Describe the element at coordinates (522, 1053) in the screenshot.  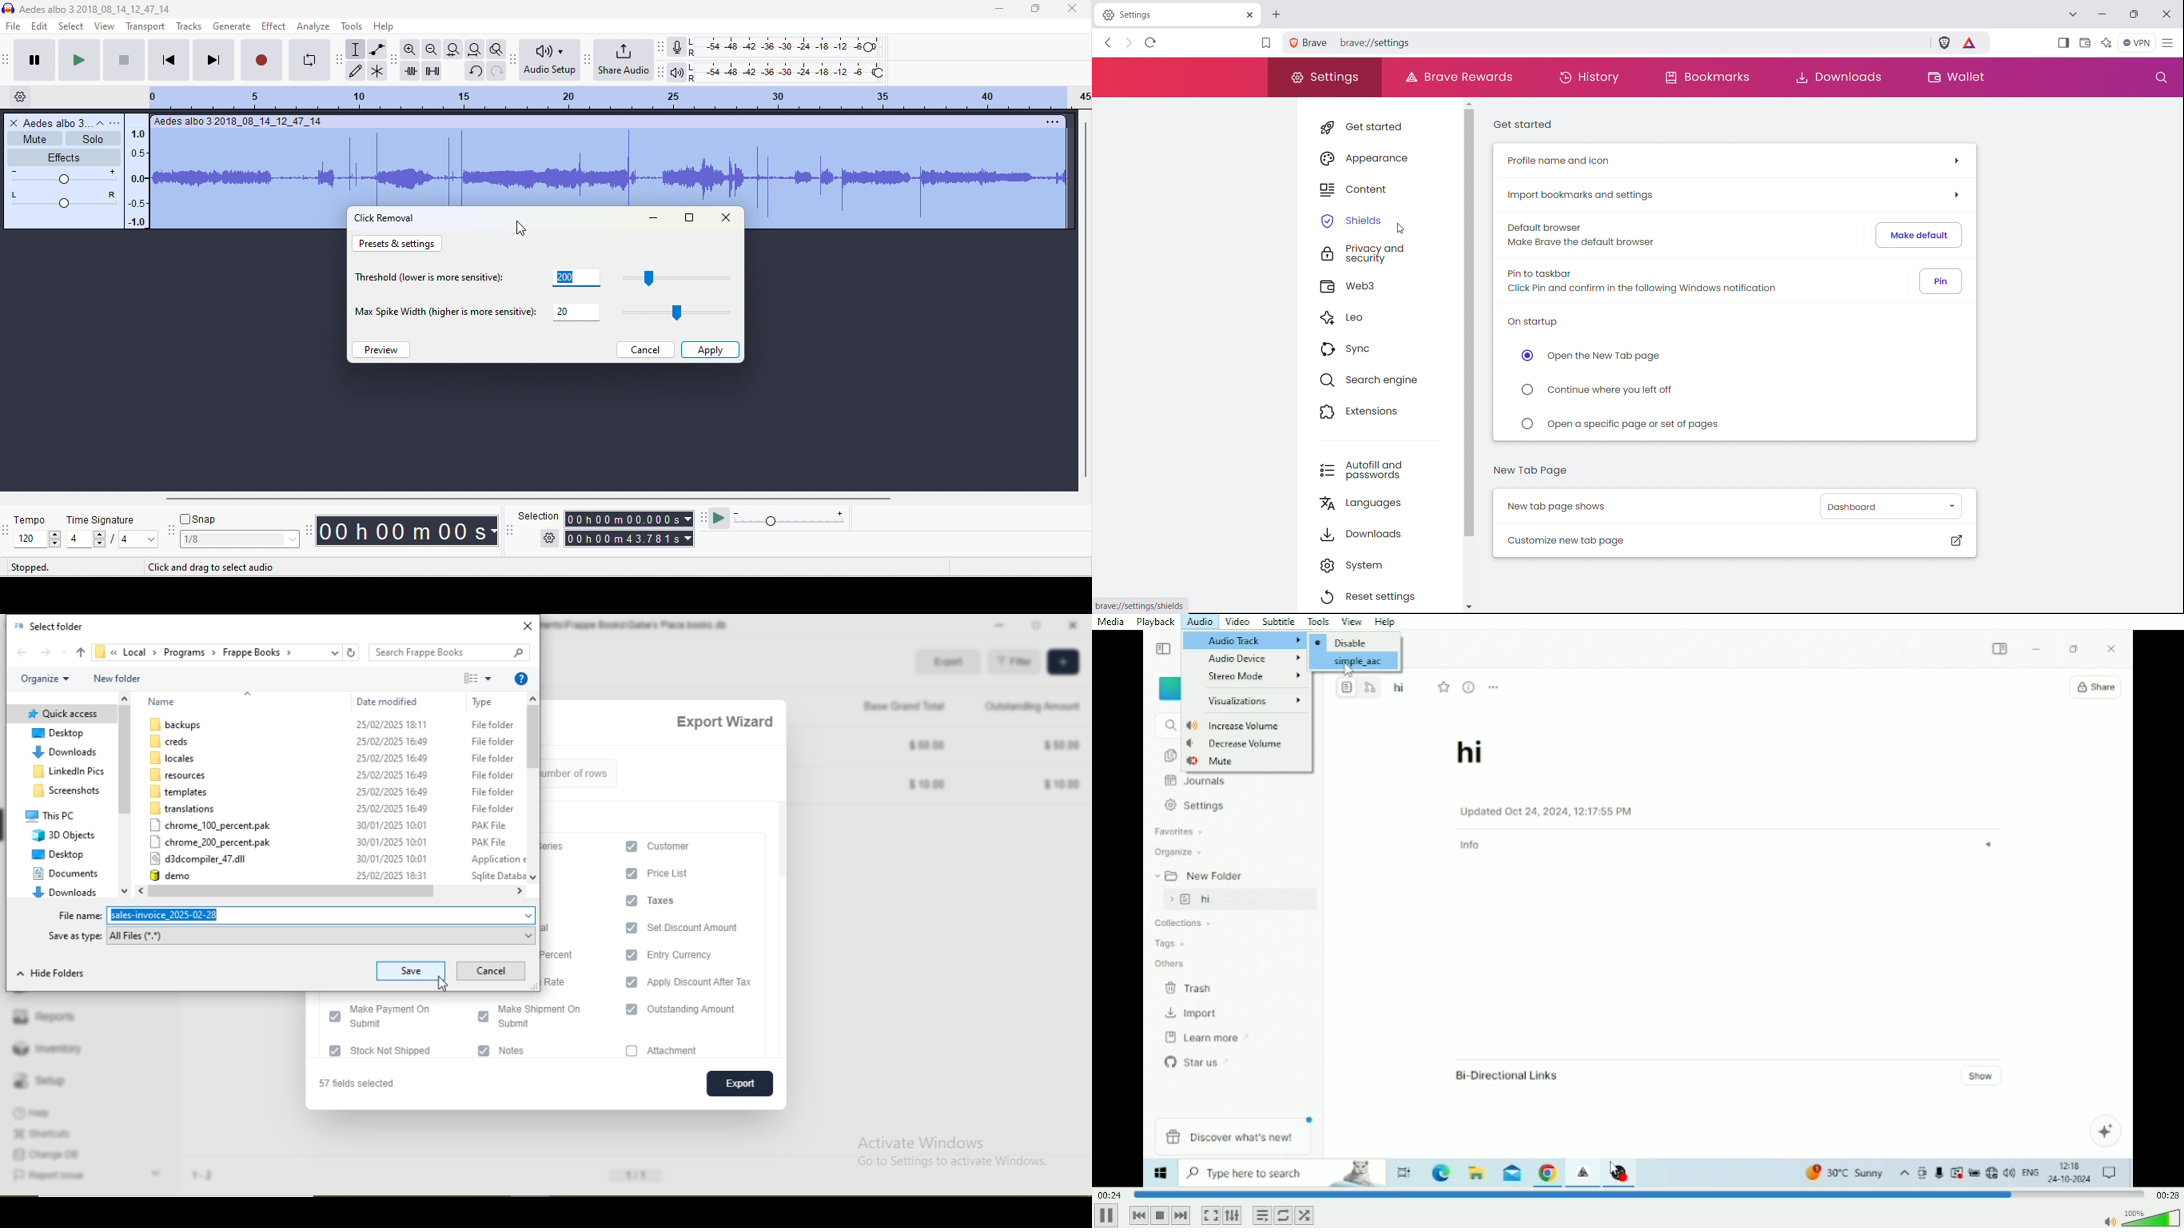
I see `notes` at that location.